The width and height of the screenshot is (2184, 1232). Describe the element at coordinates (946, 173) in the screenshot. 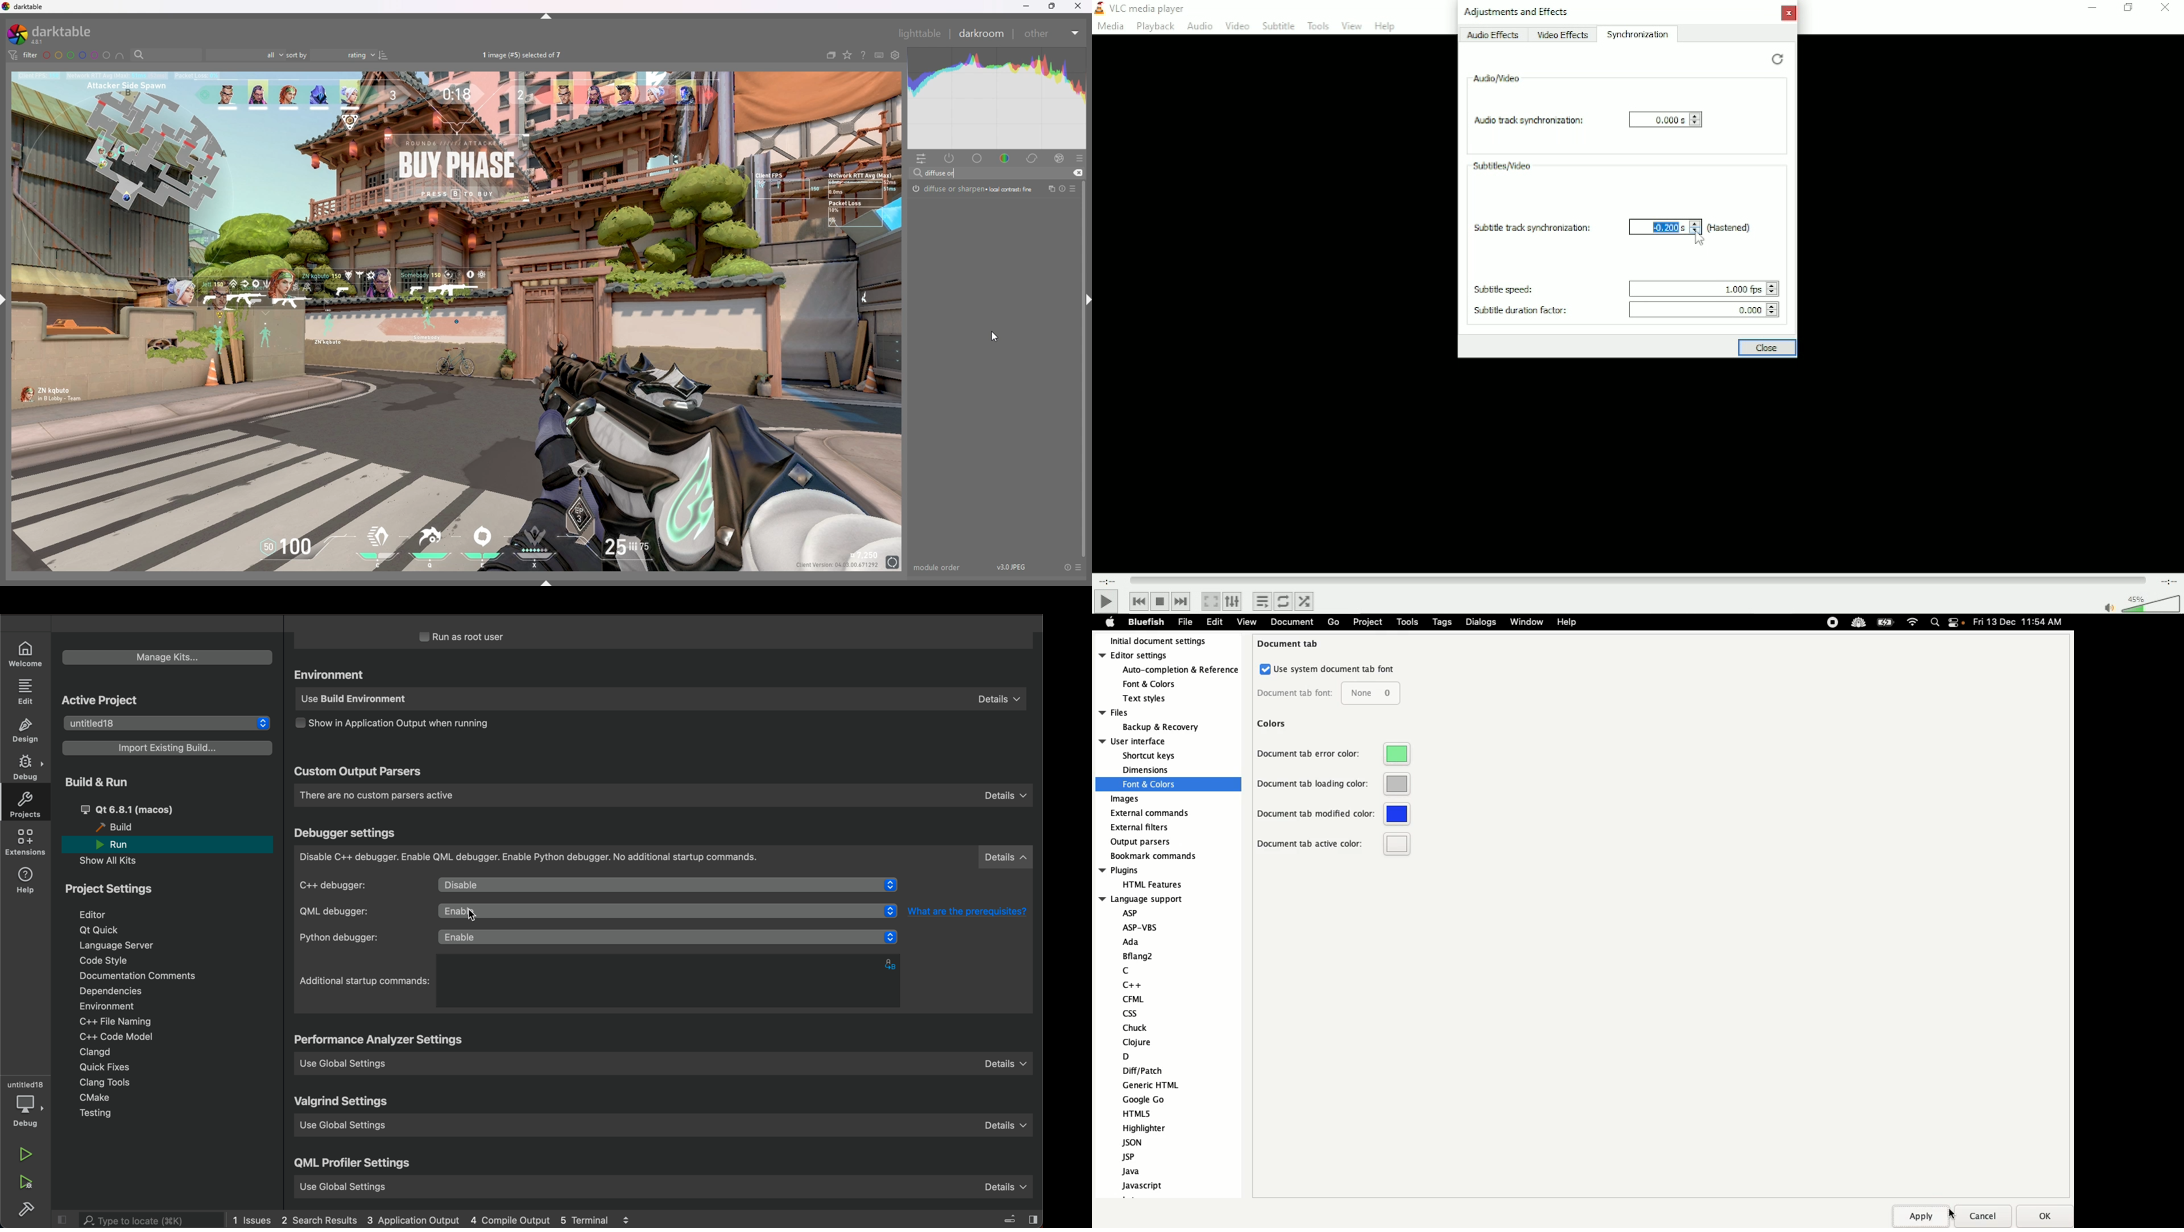

I see `input` at that location.